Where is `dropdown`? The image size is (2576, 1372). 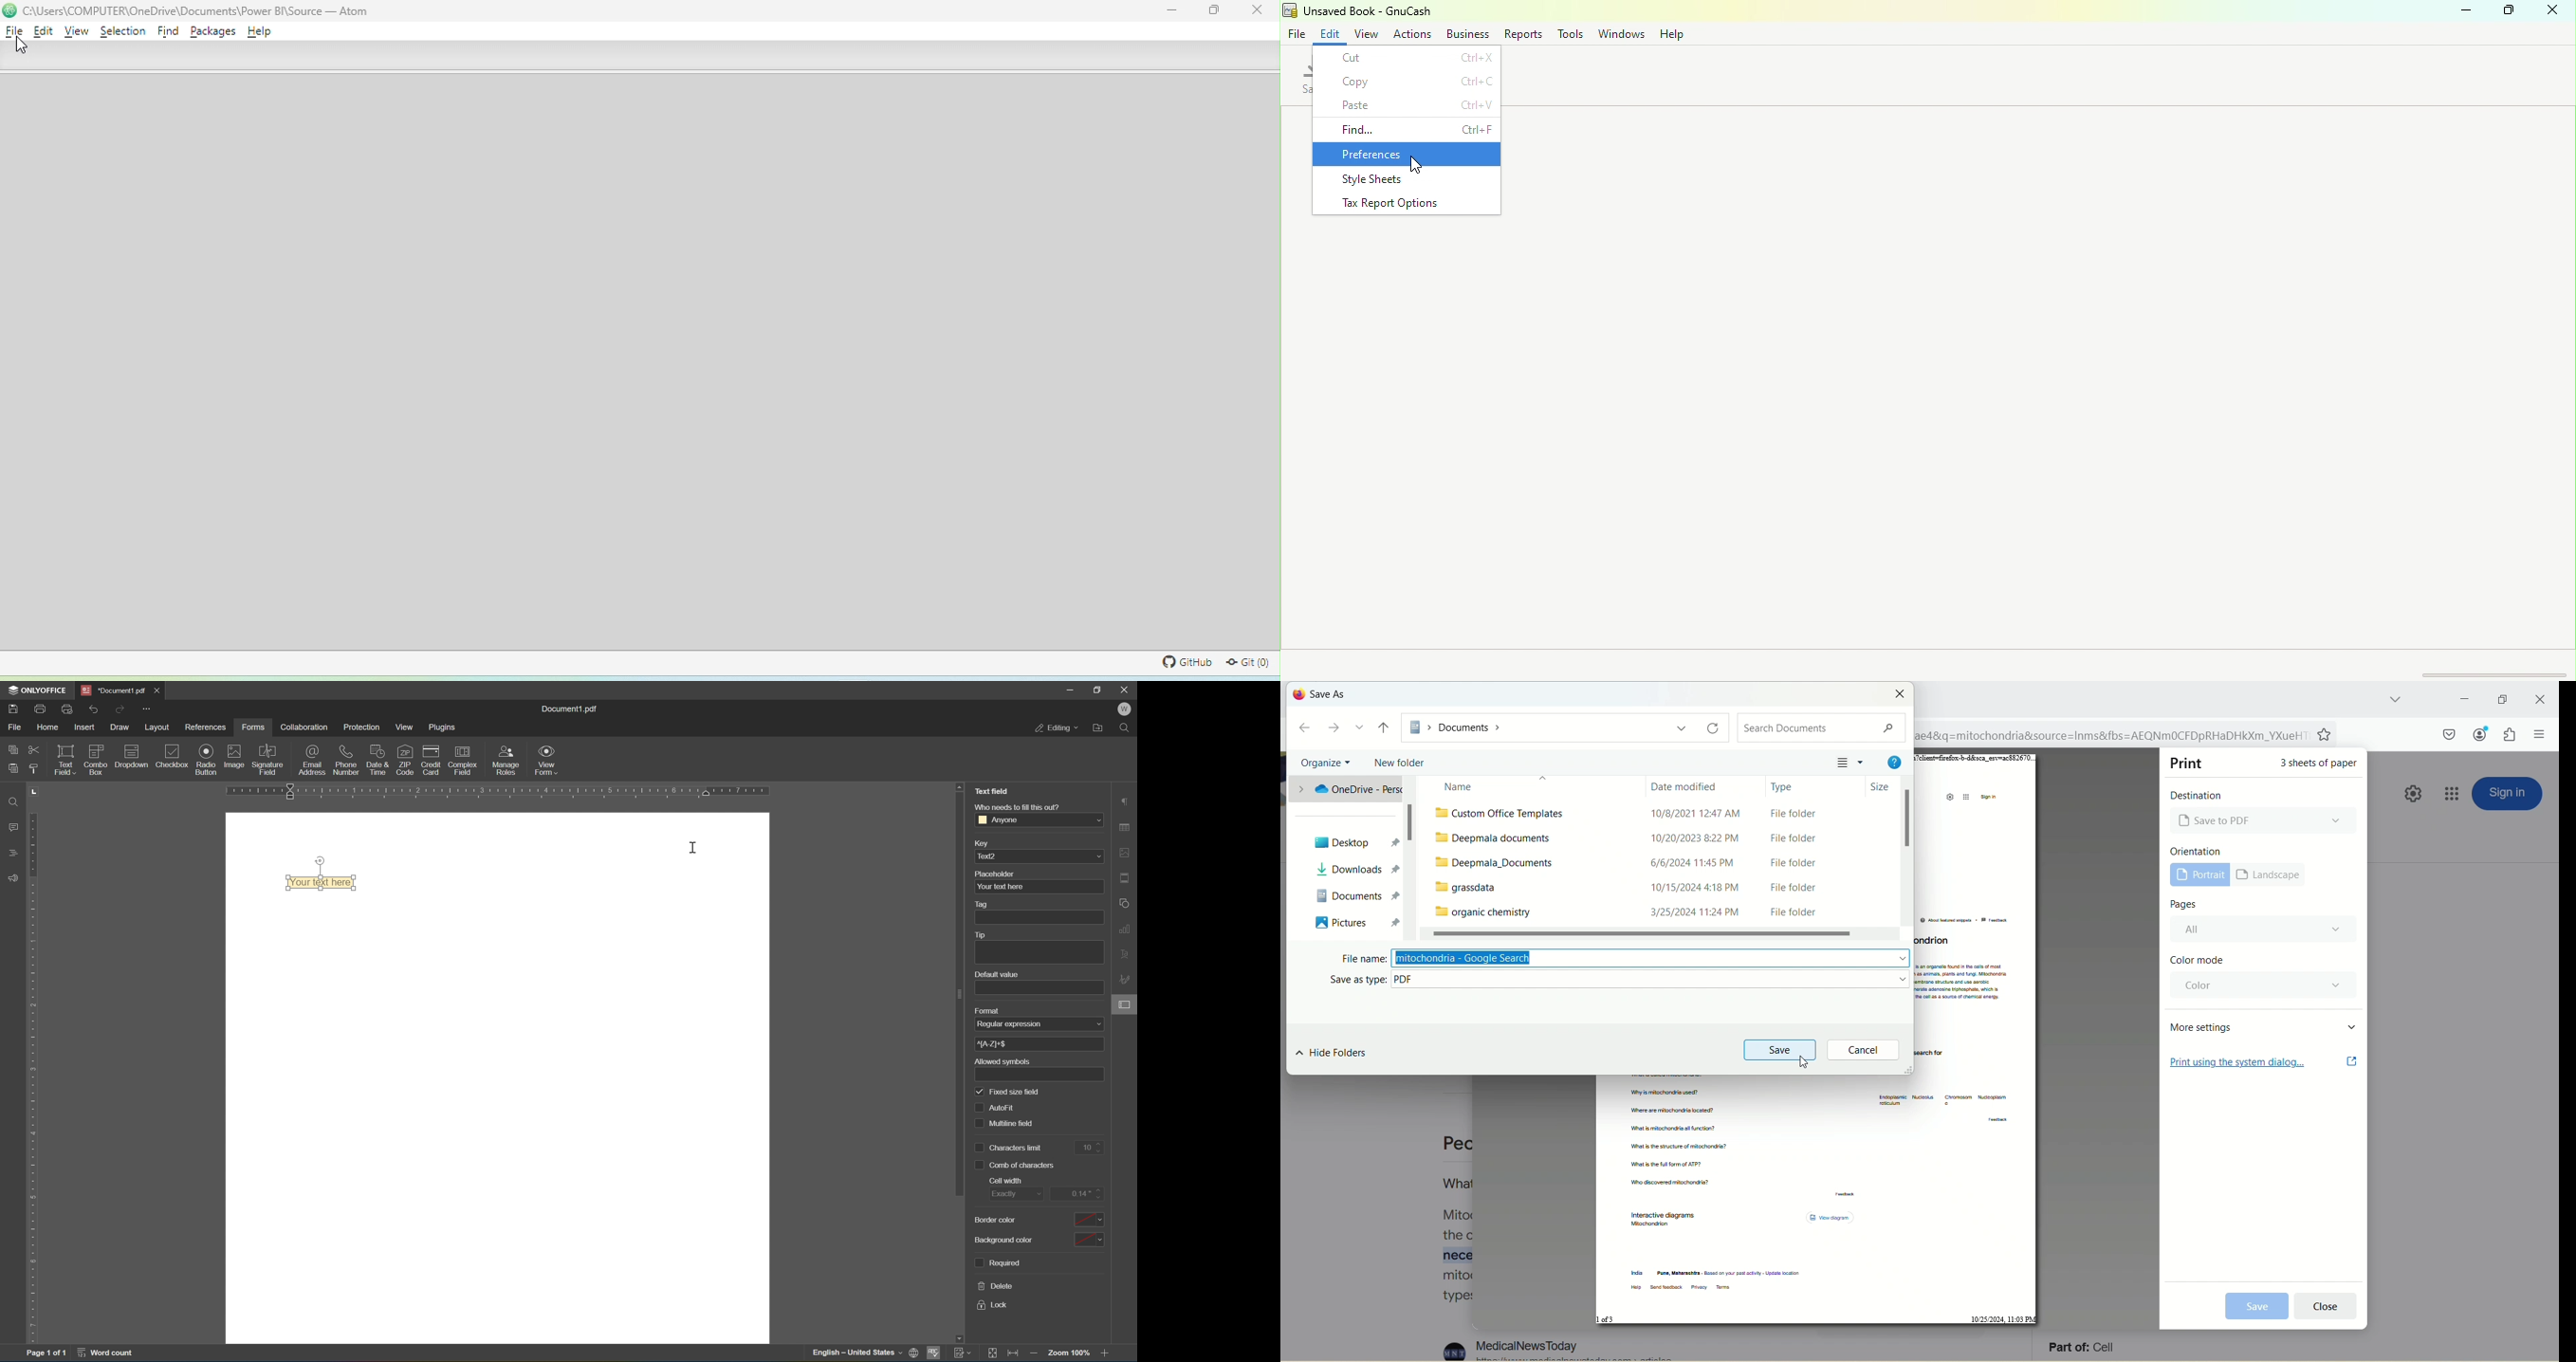 dropdown is located at coordinates (1360, 728).